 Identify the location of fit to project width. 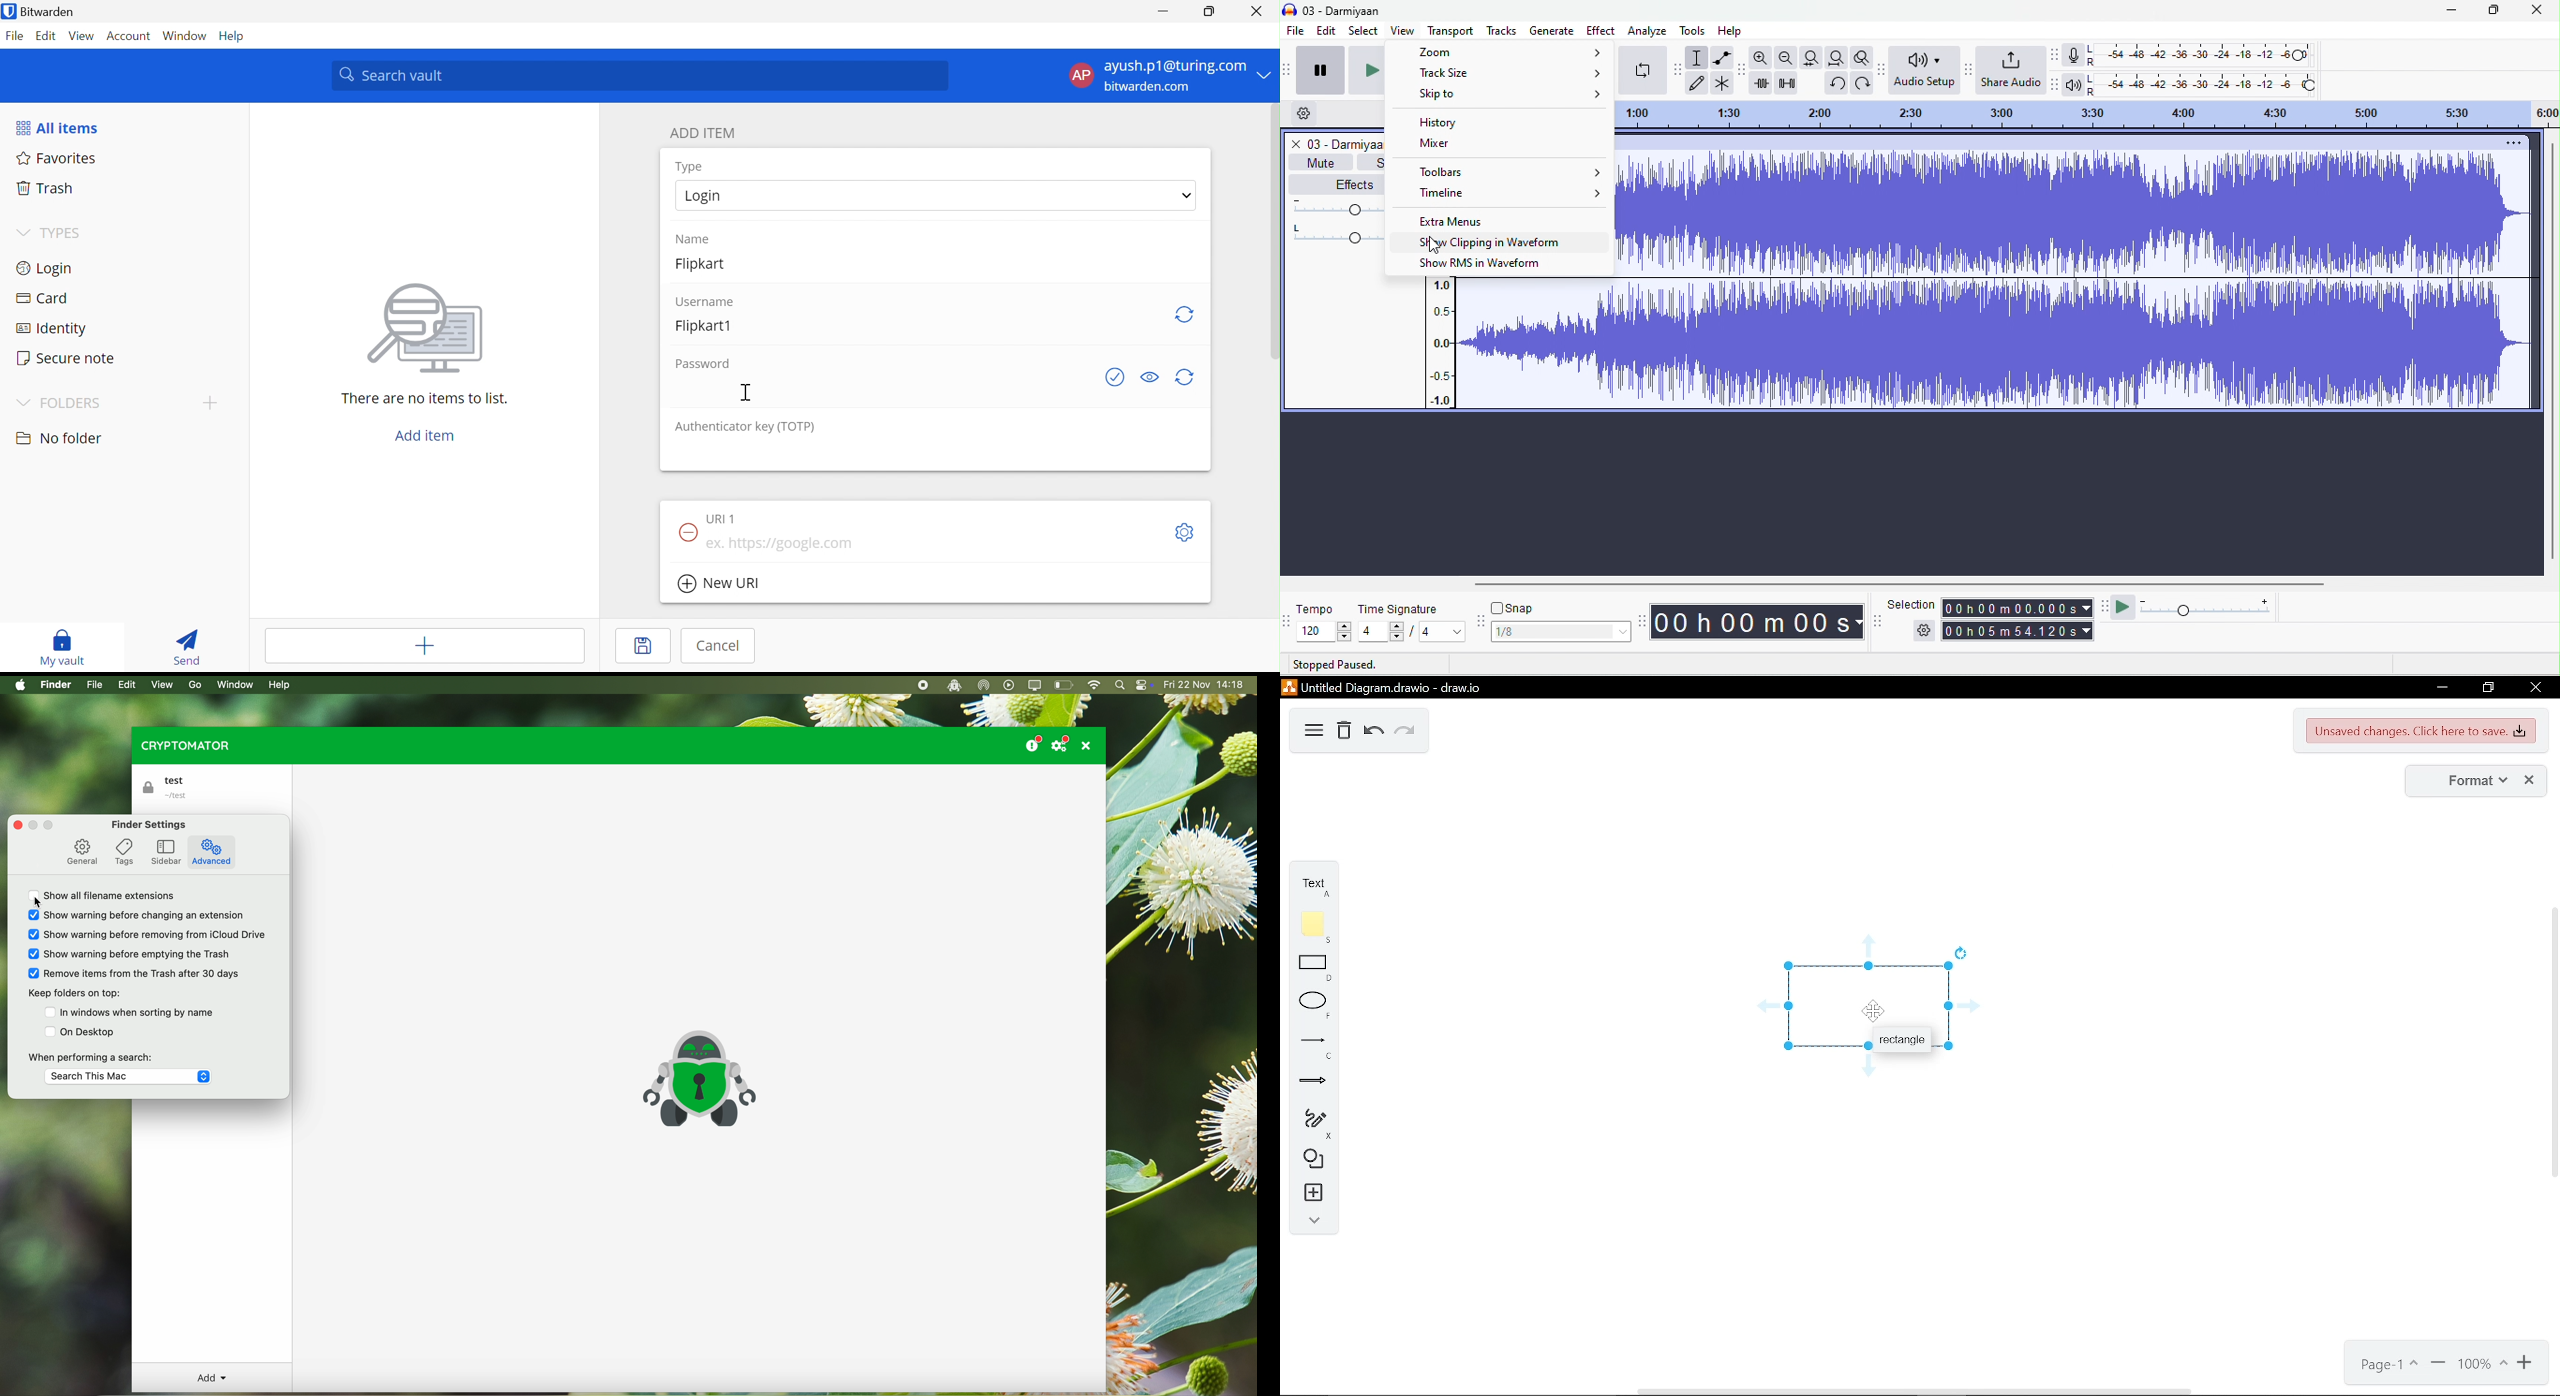
(1836, 57).